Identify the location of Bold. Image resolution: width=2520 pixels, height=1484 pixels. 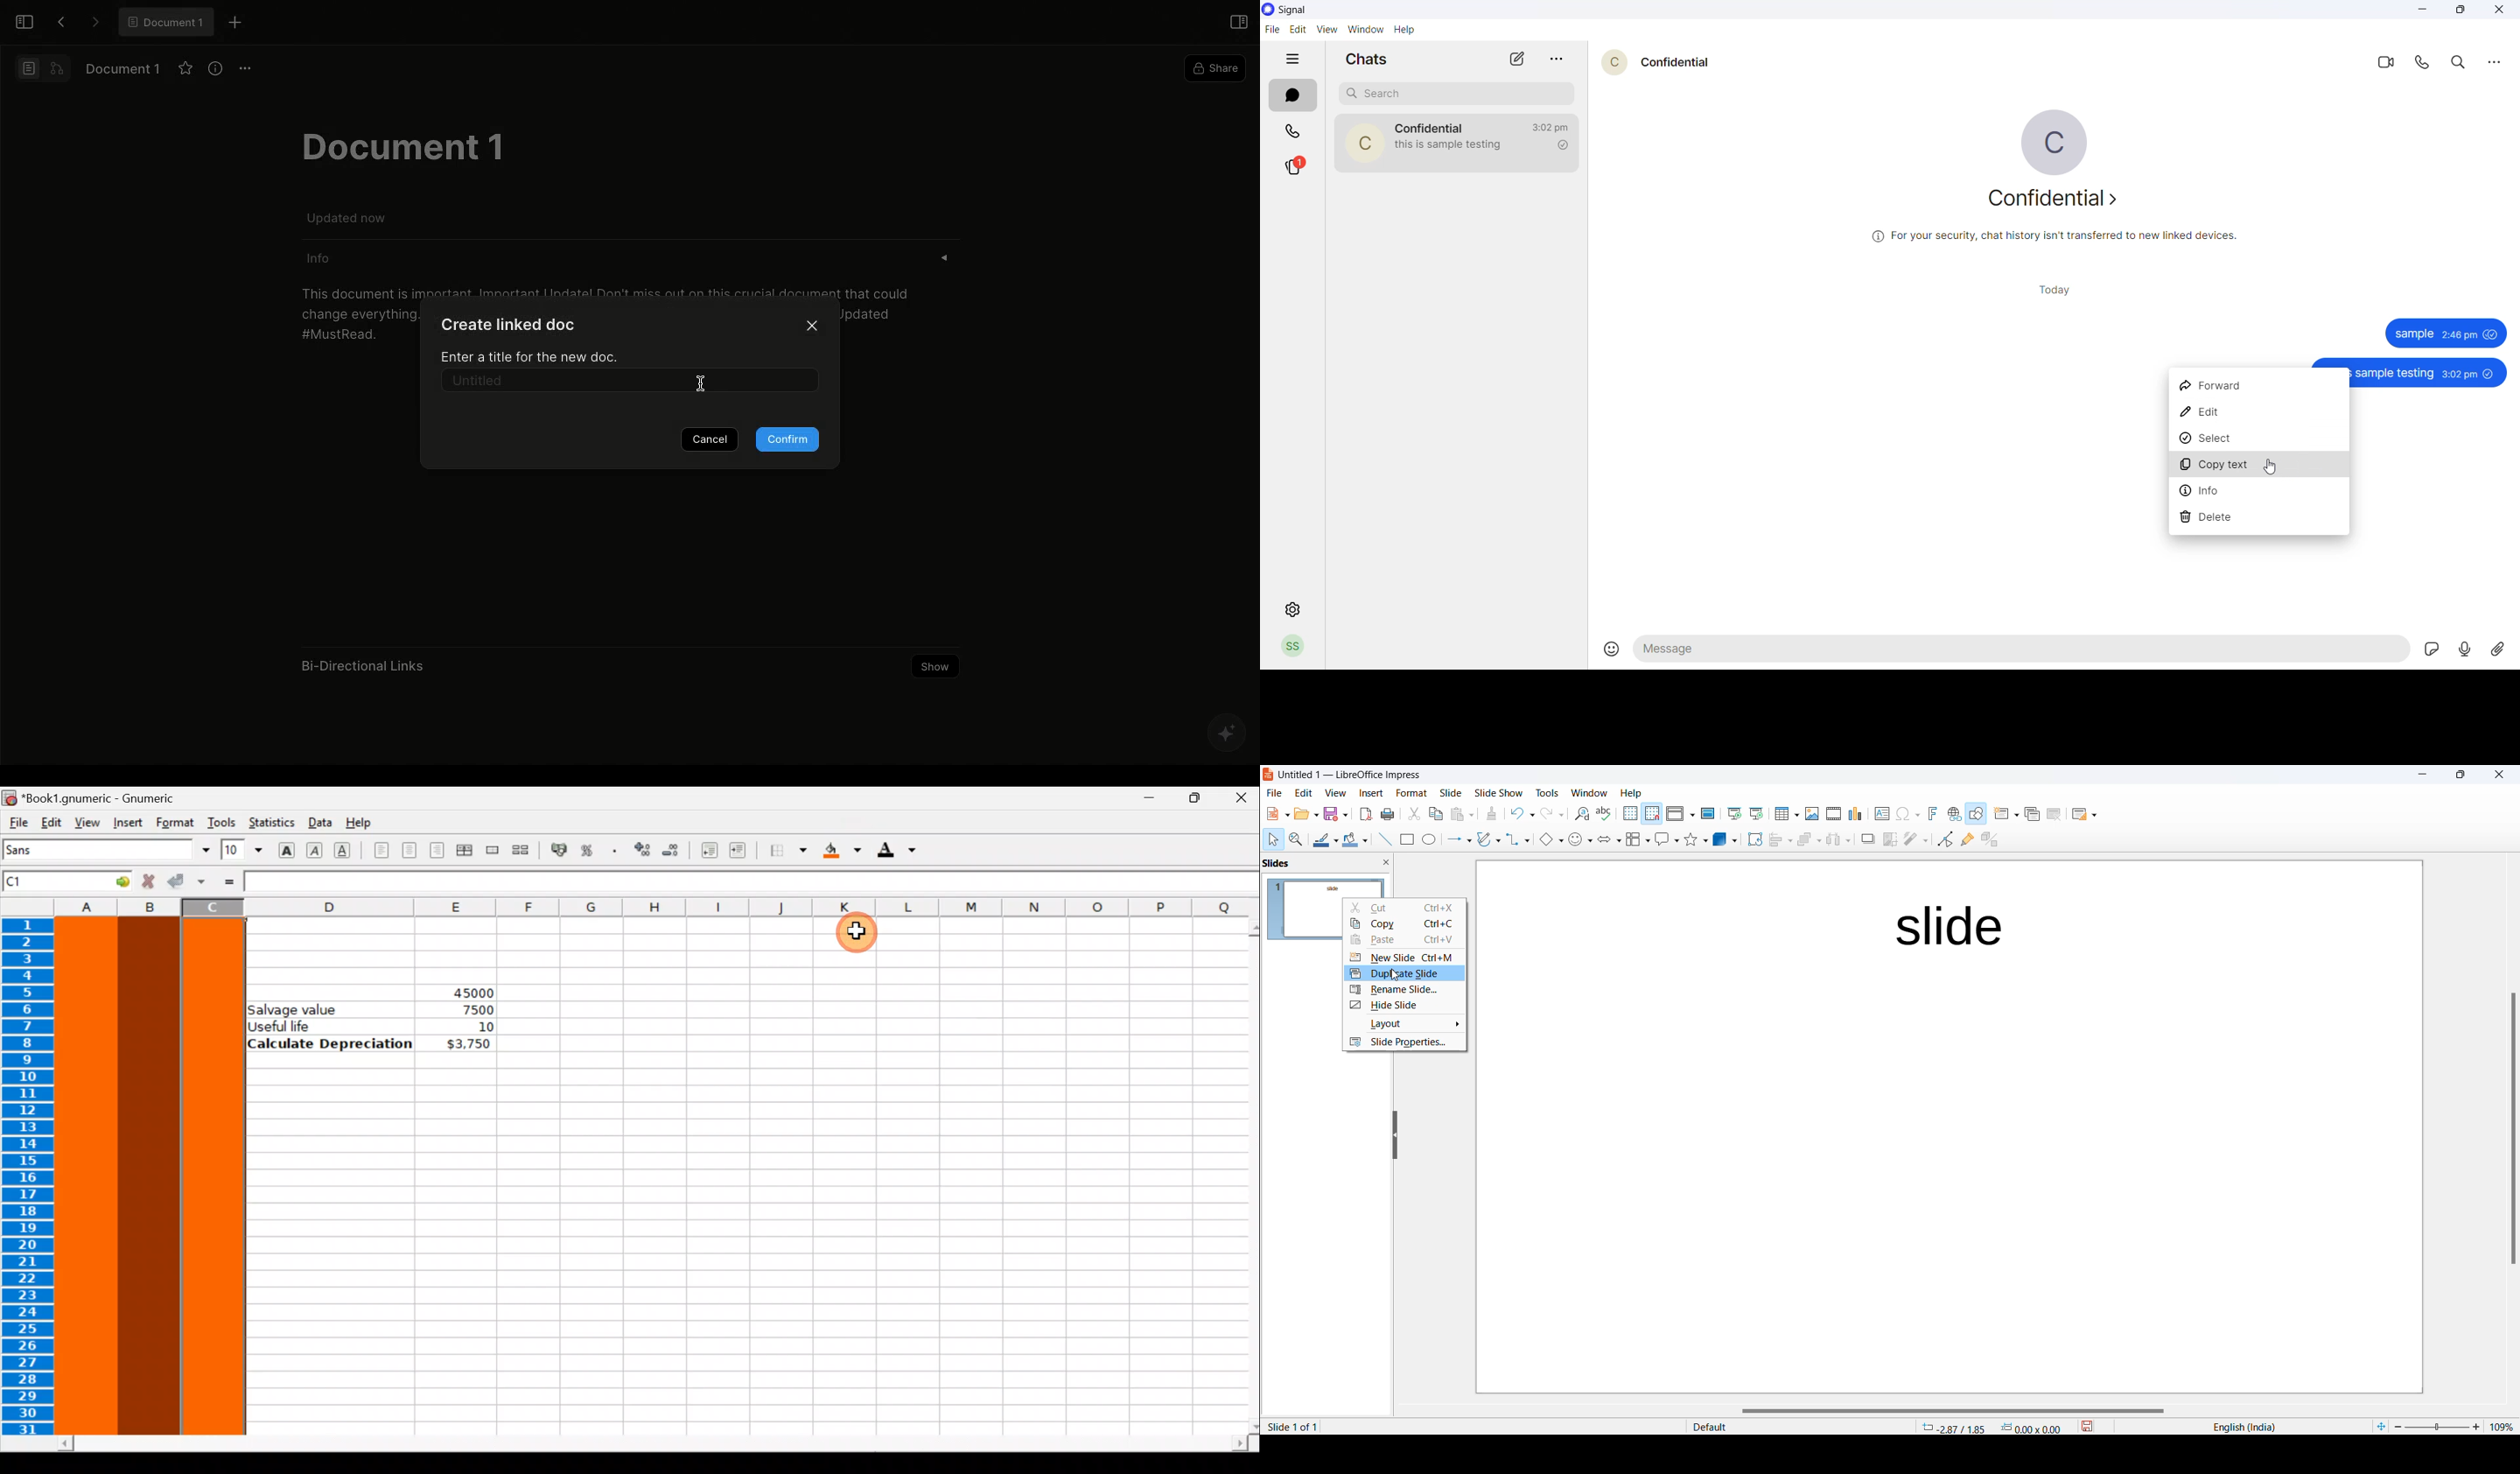
(286, 848).